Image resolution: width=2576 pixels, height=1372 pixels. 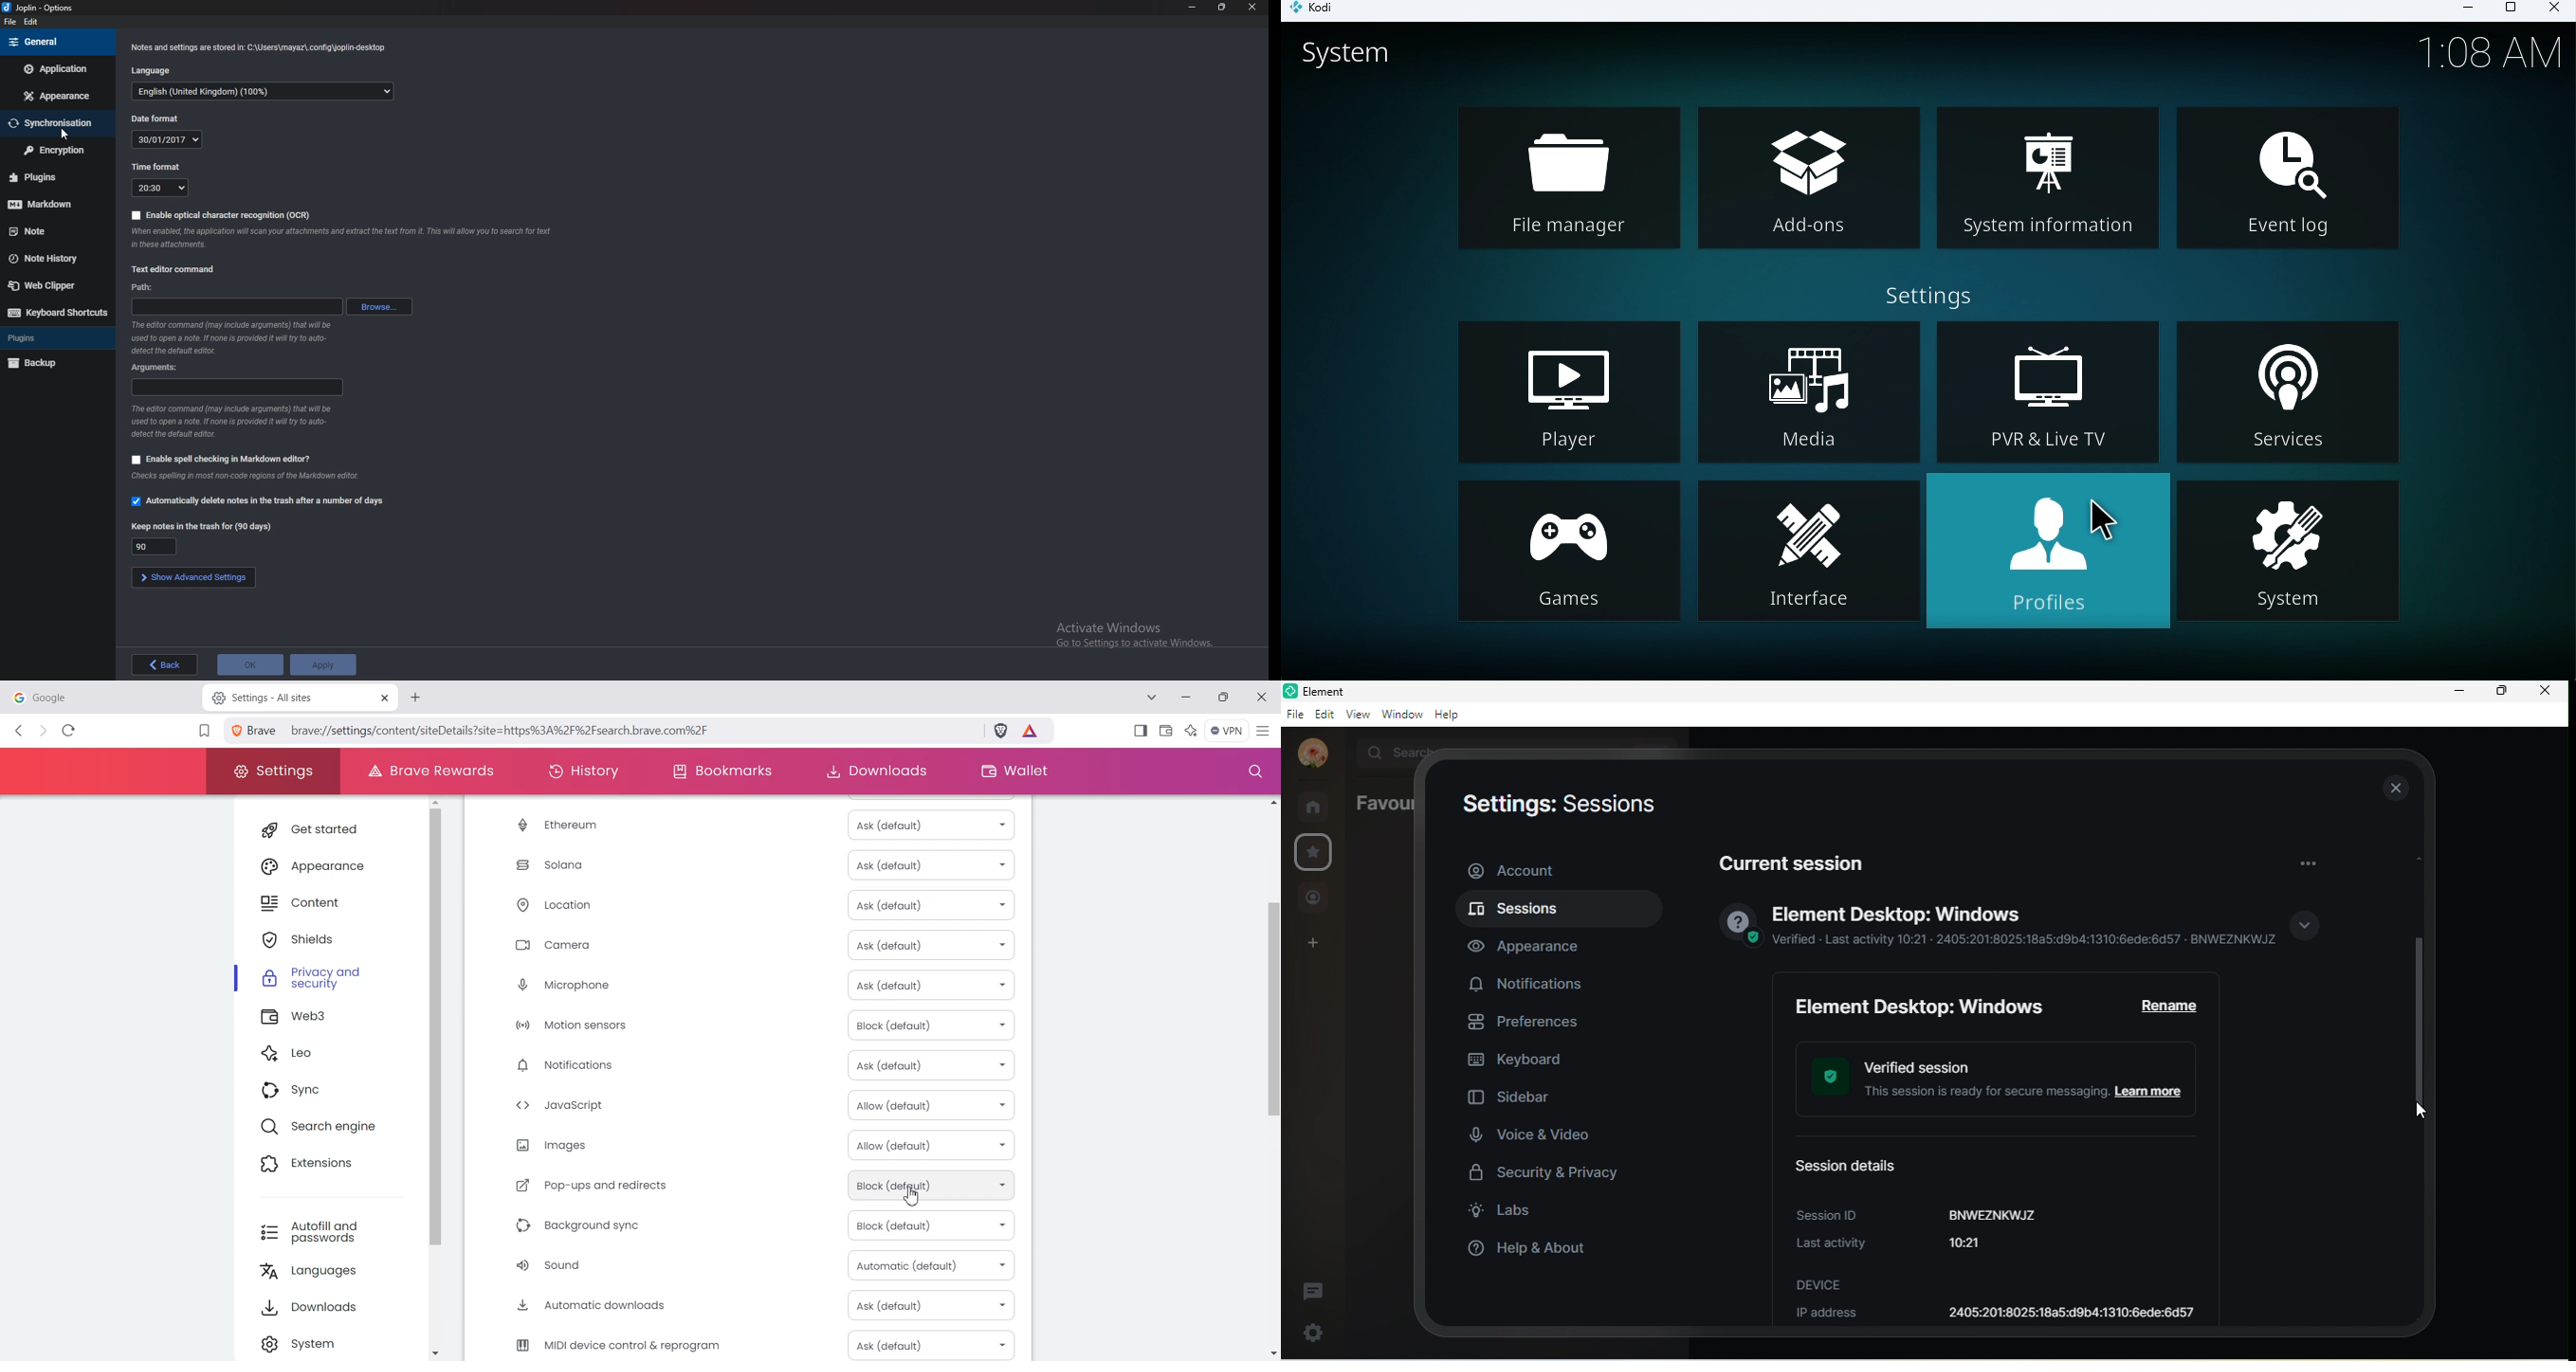 I want to click on Appearance, so click(x=329, y=865).